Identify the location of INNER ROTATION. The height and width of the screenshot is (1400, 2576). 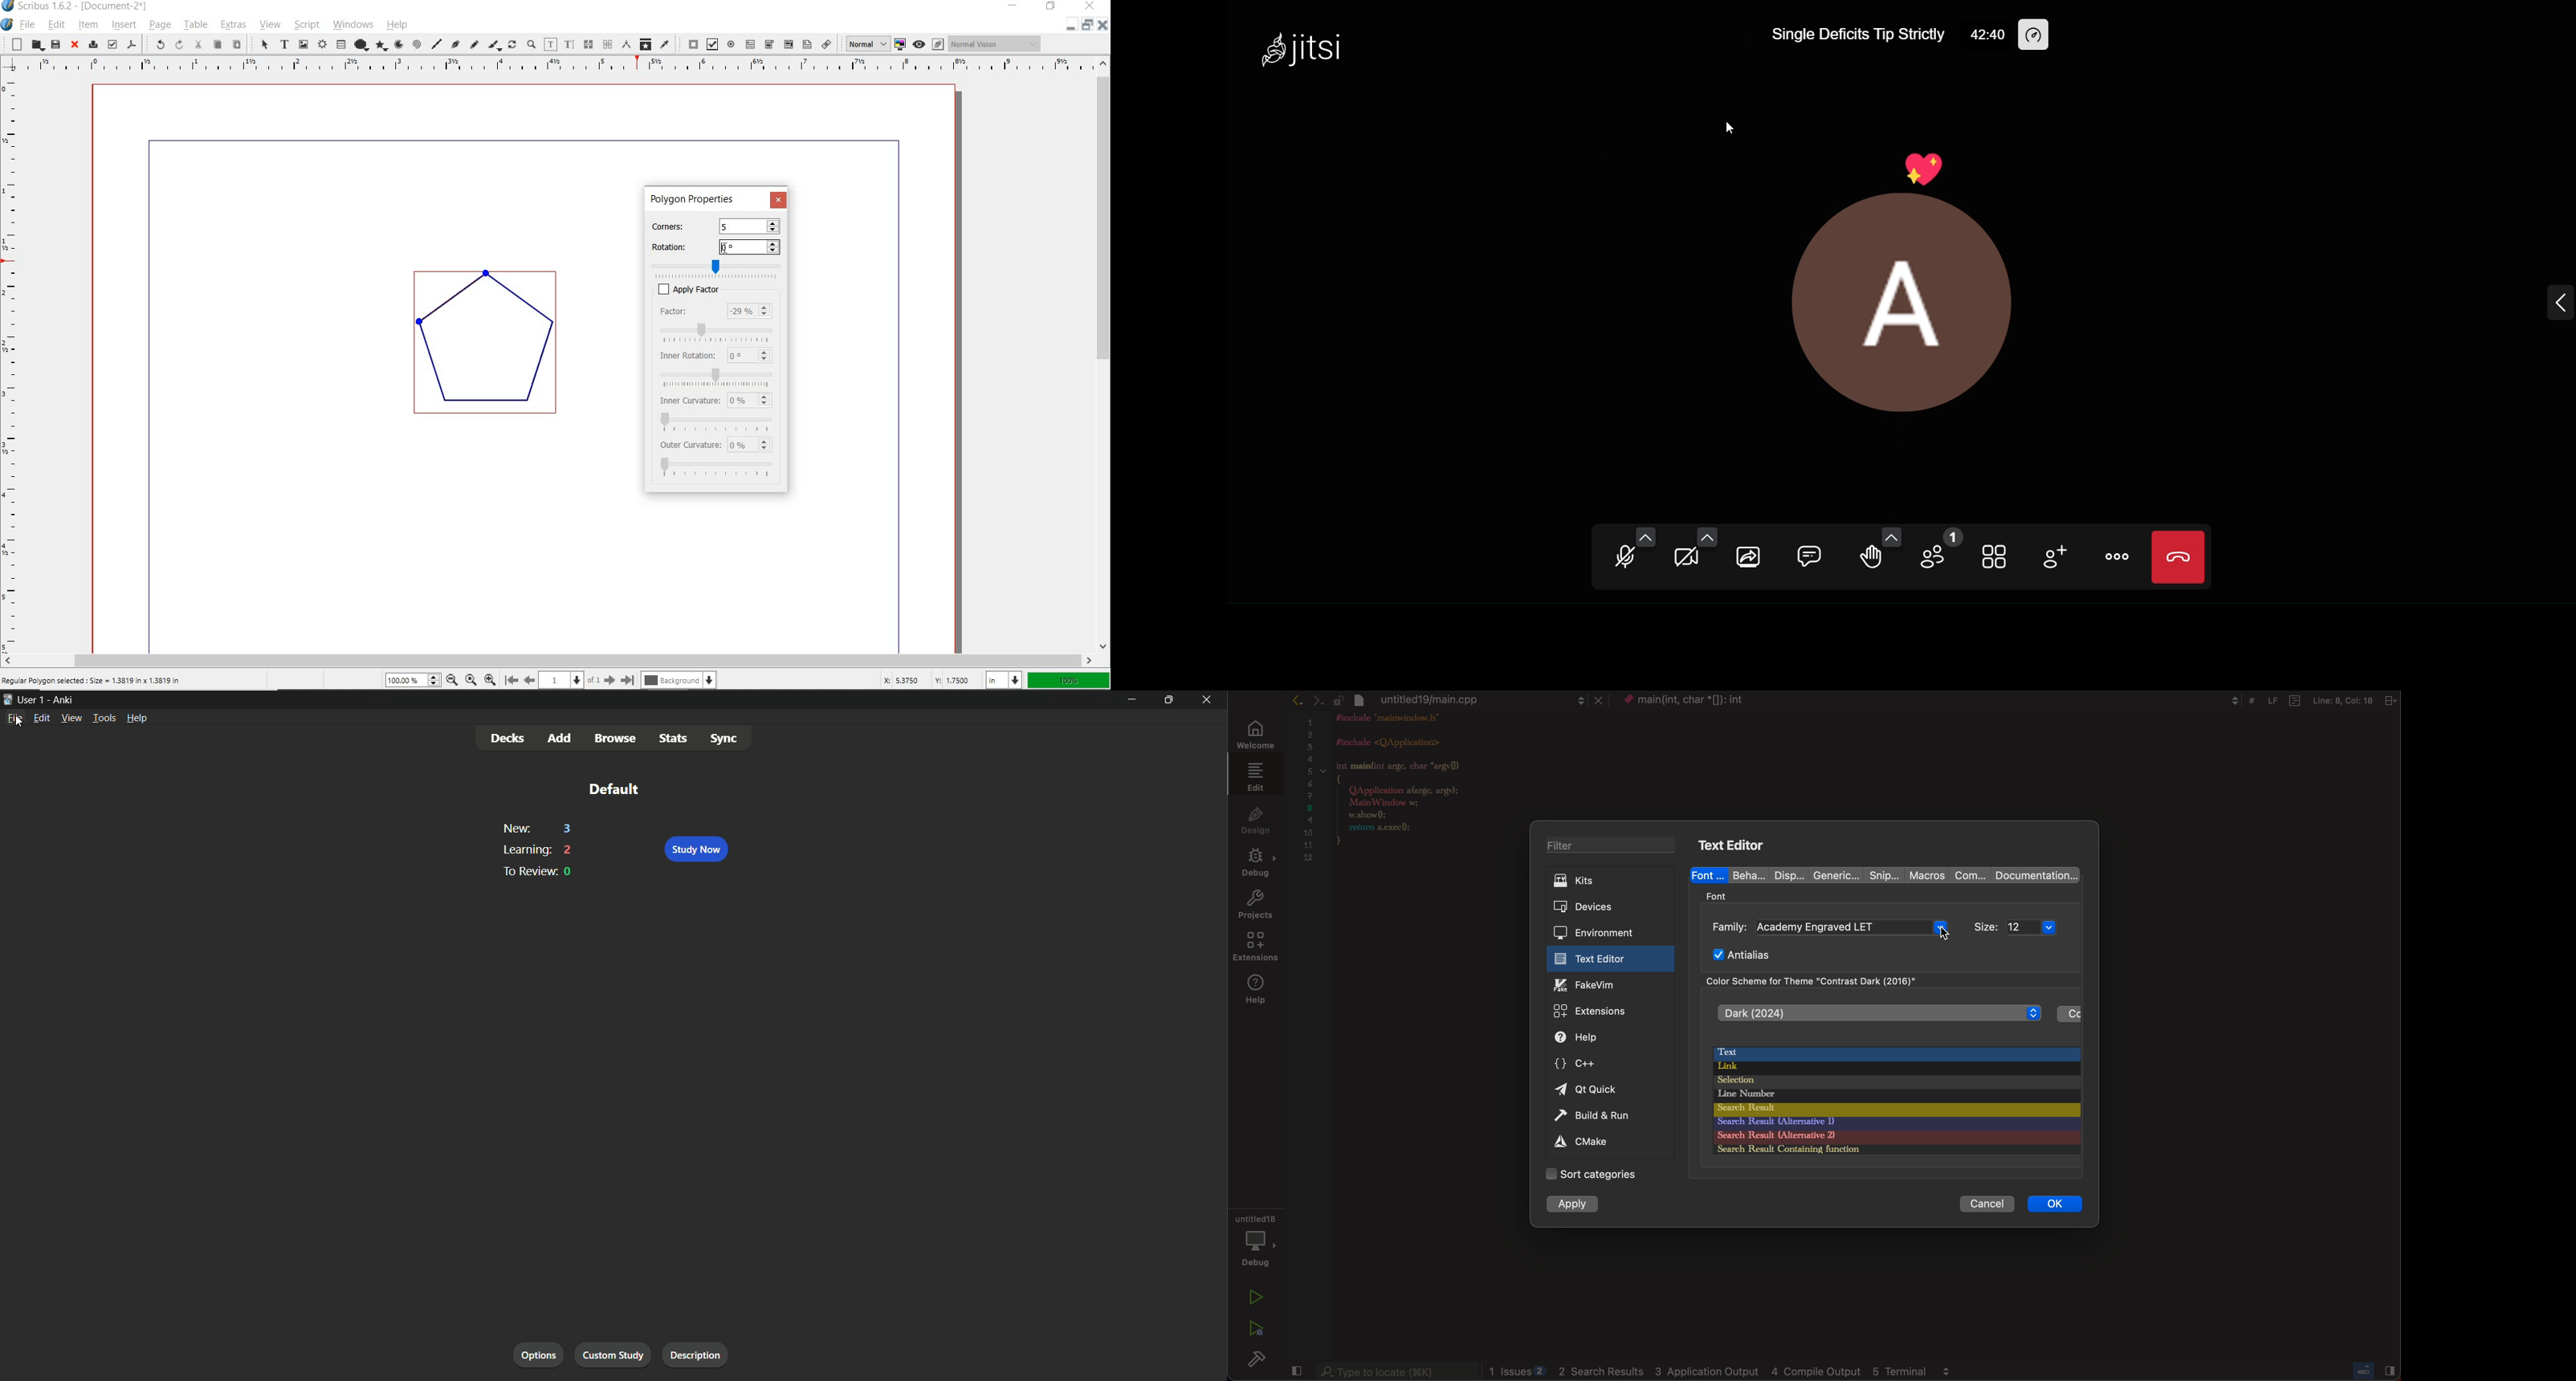
(687, 355).